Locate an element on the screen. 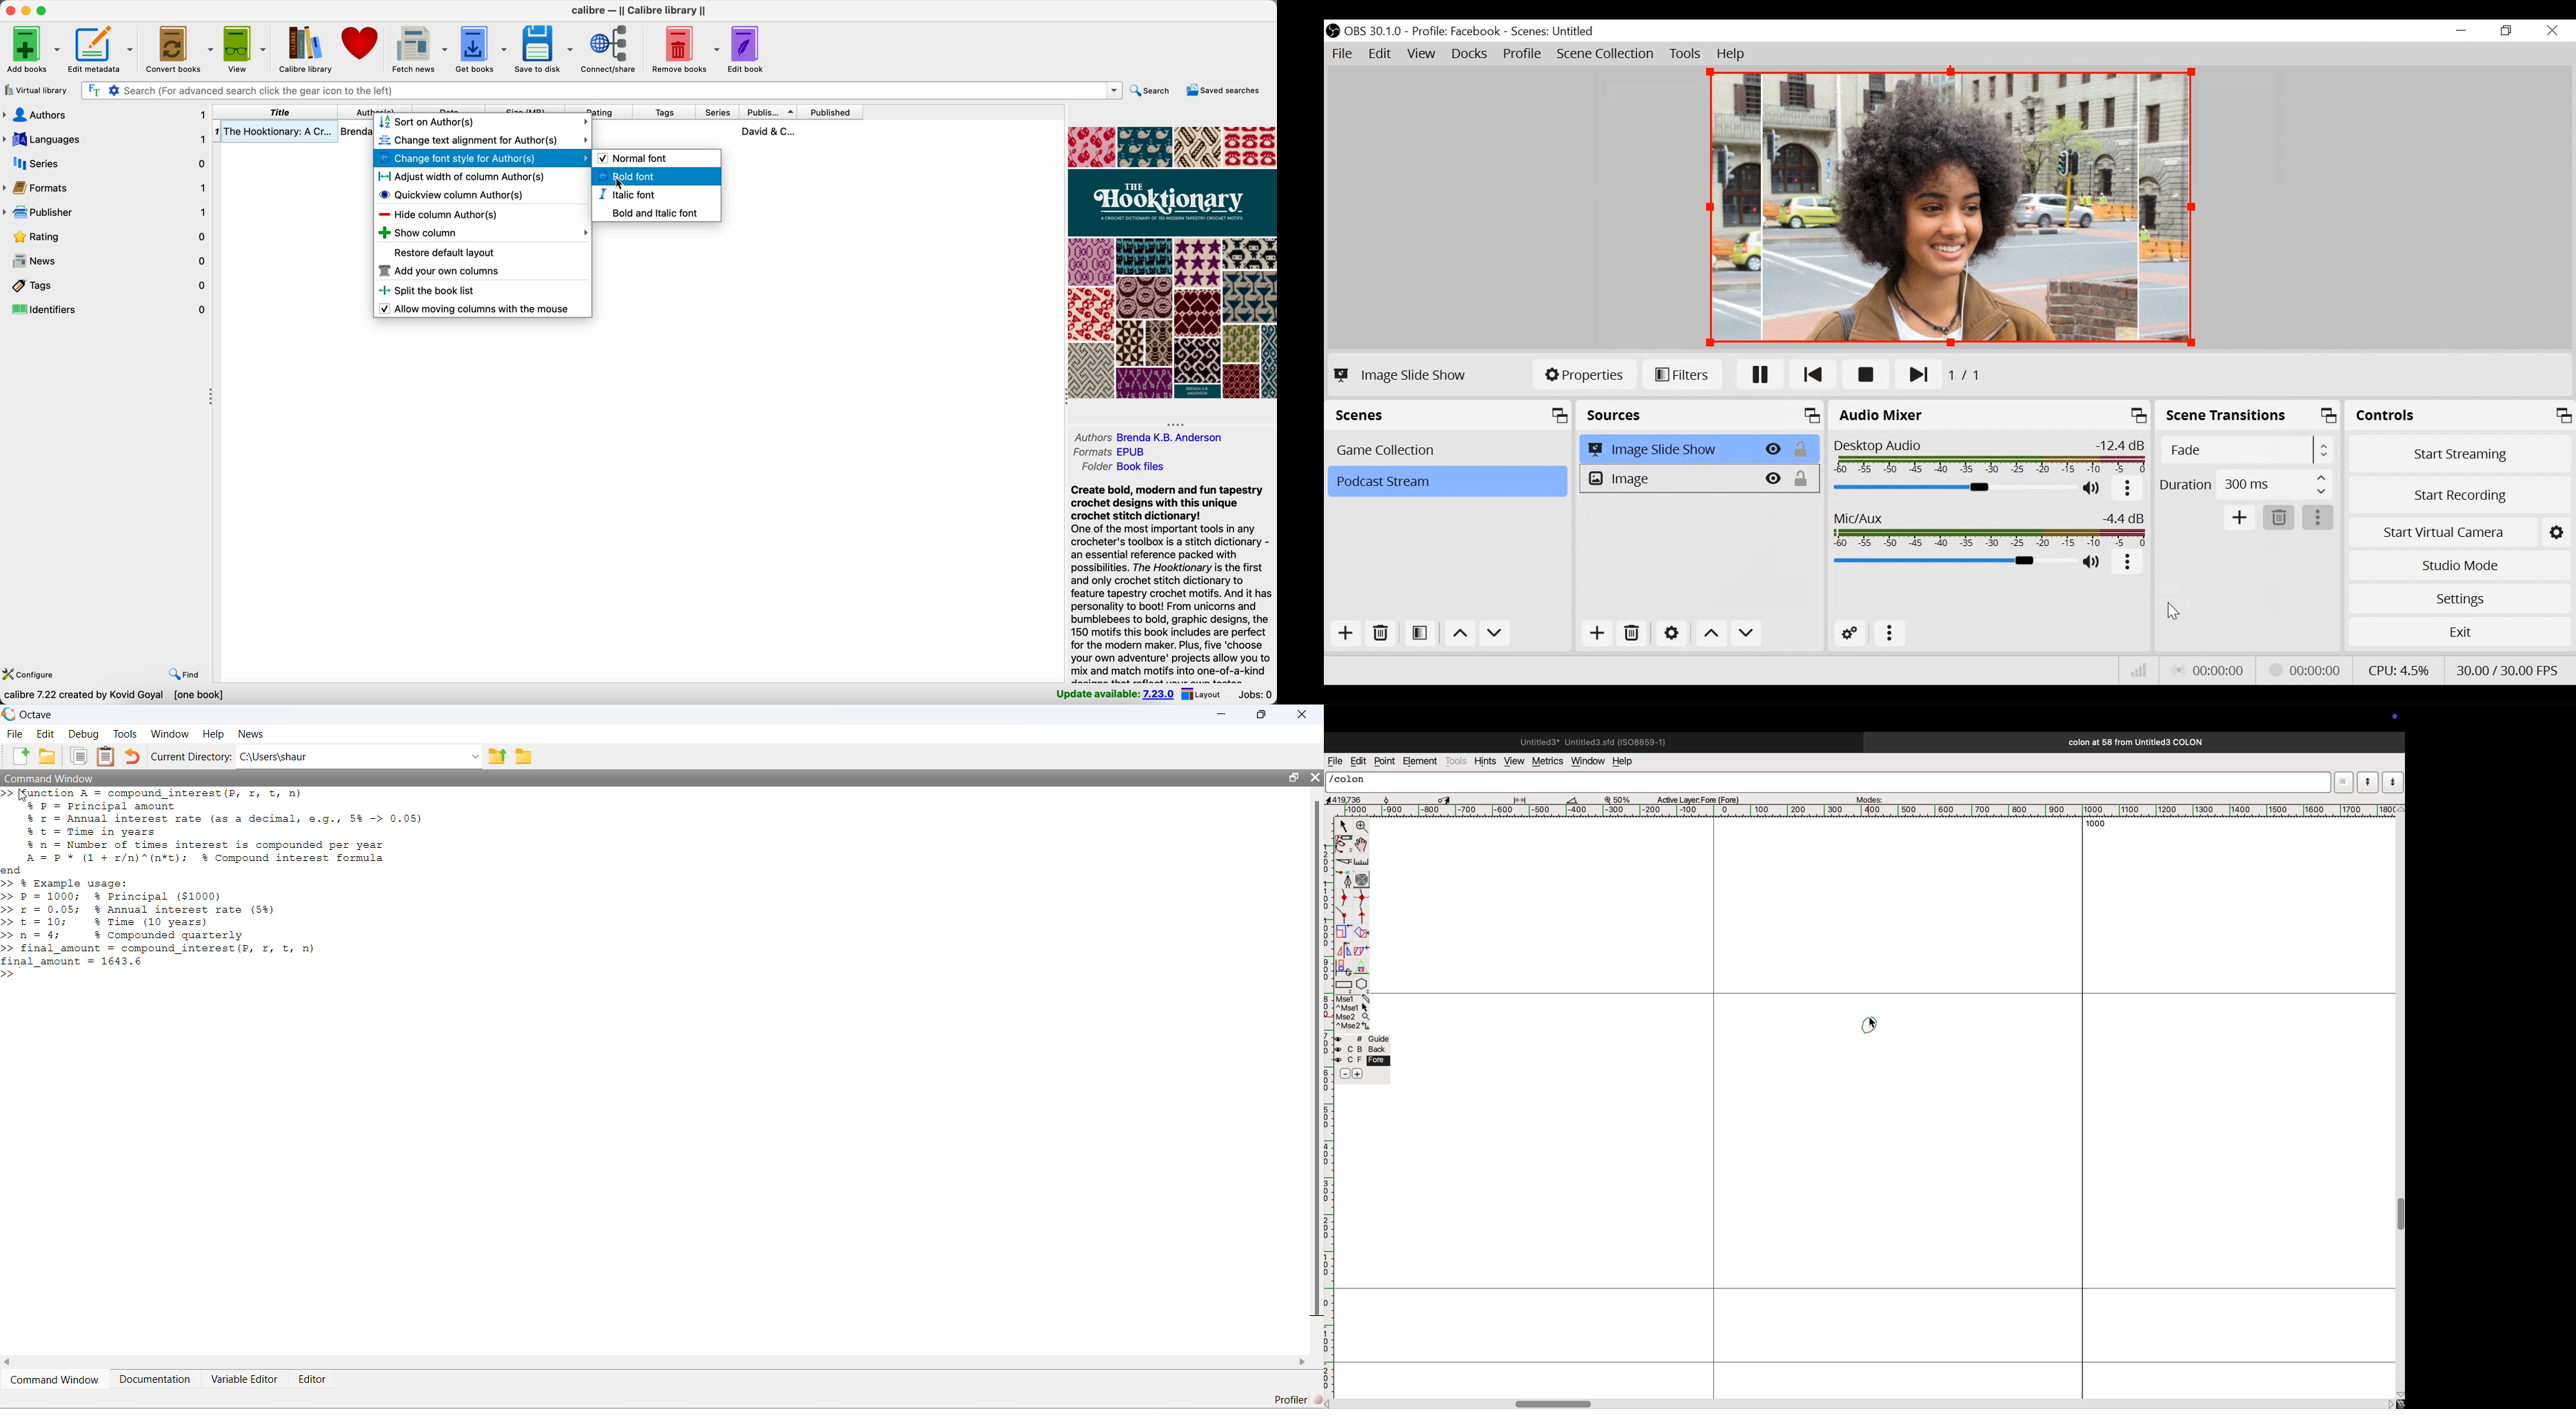 Image resolution: width=2576 pixels, height=1428 pixels. Documentation is located at coordinates (155, 1379).